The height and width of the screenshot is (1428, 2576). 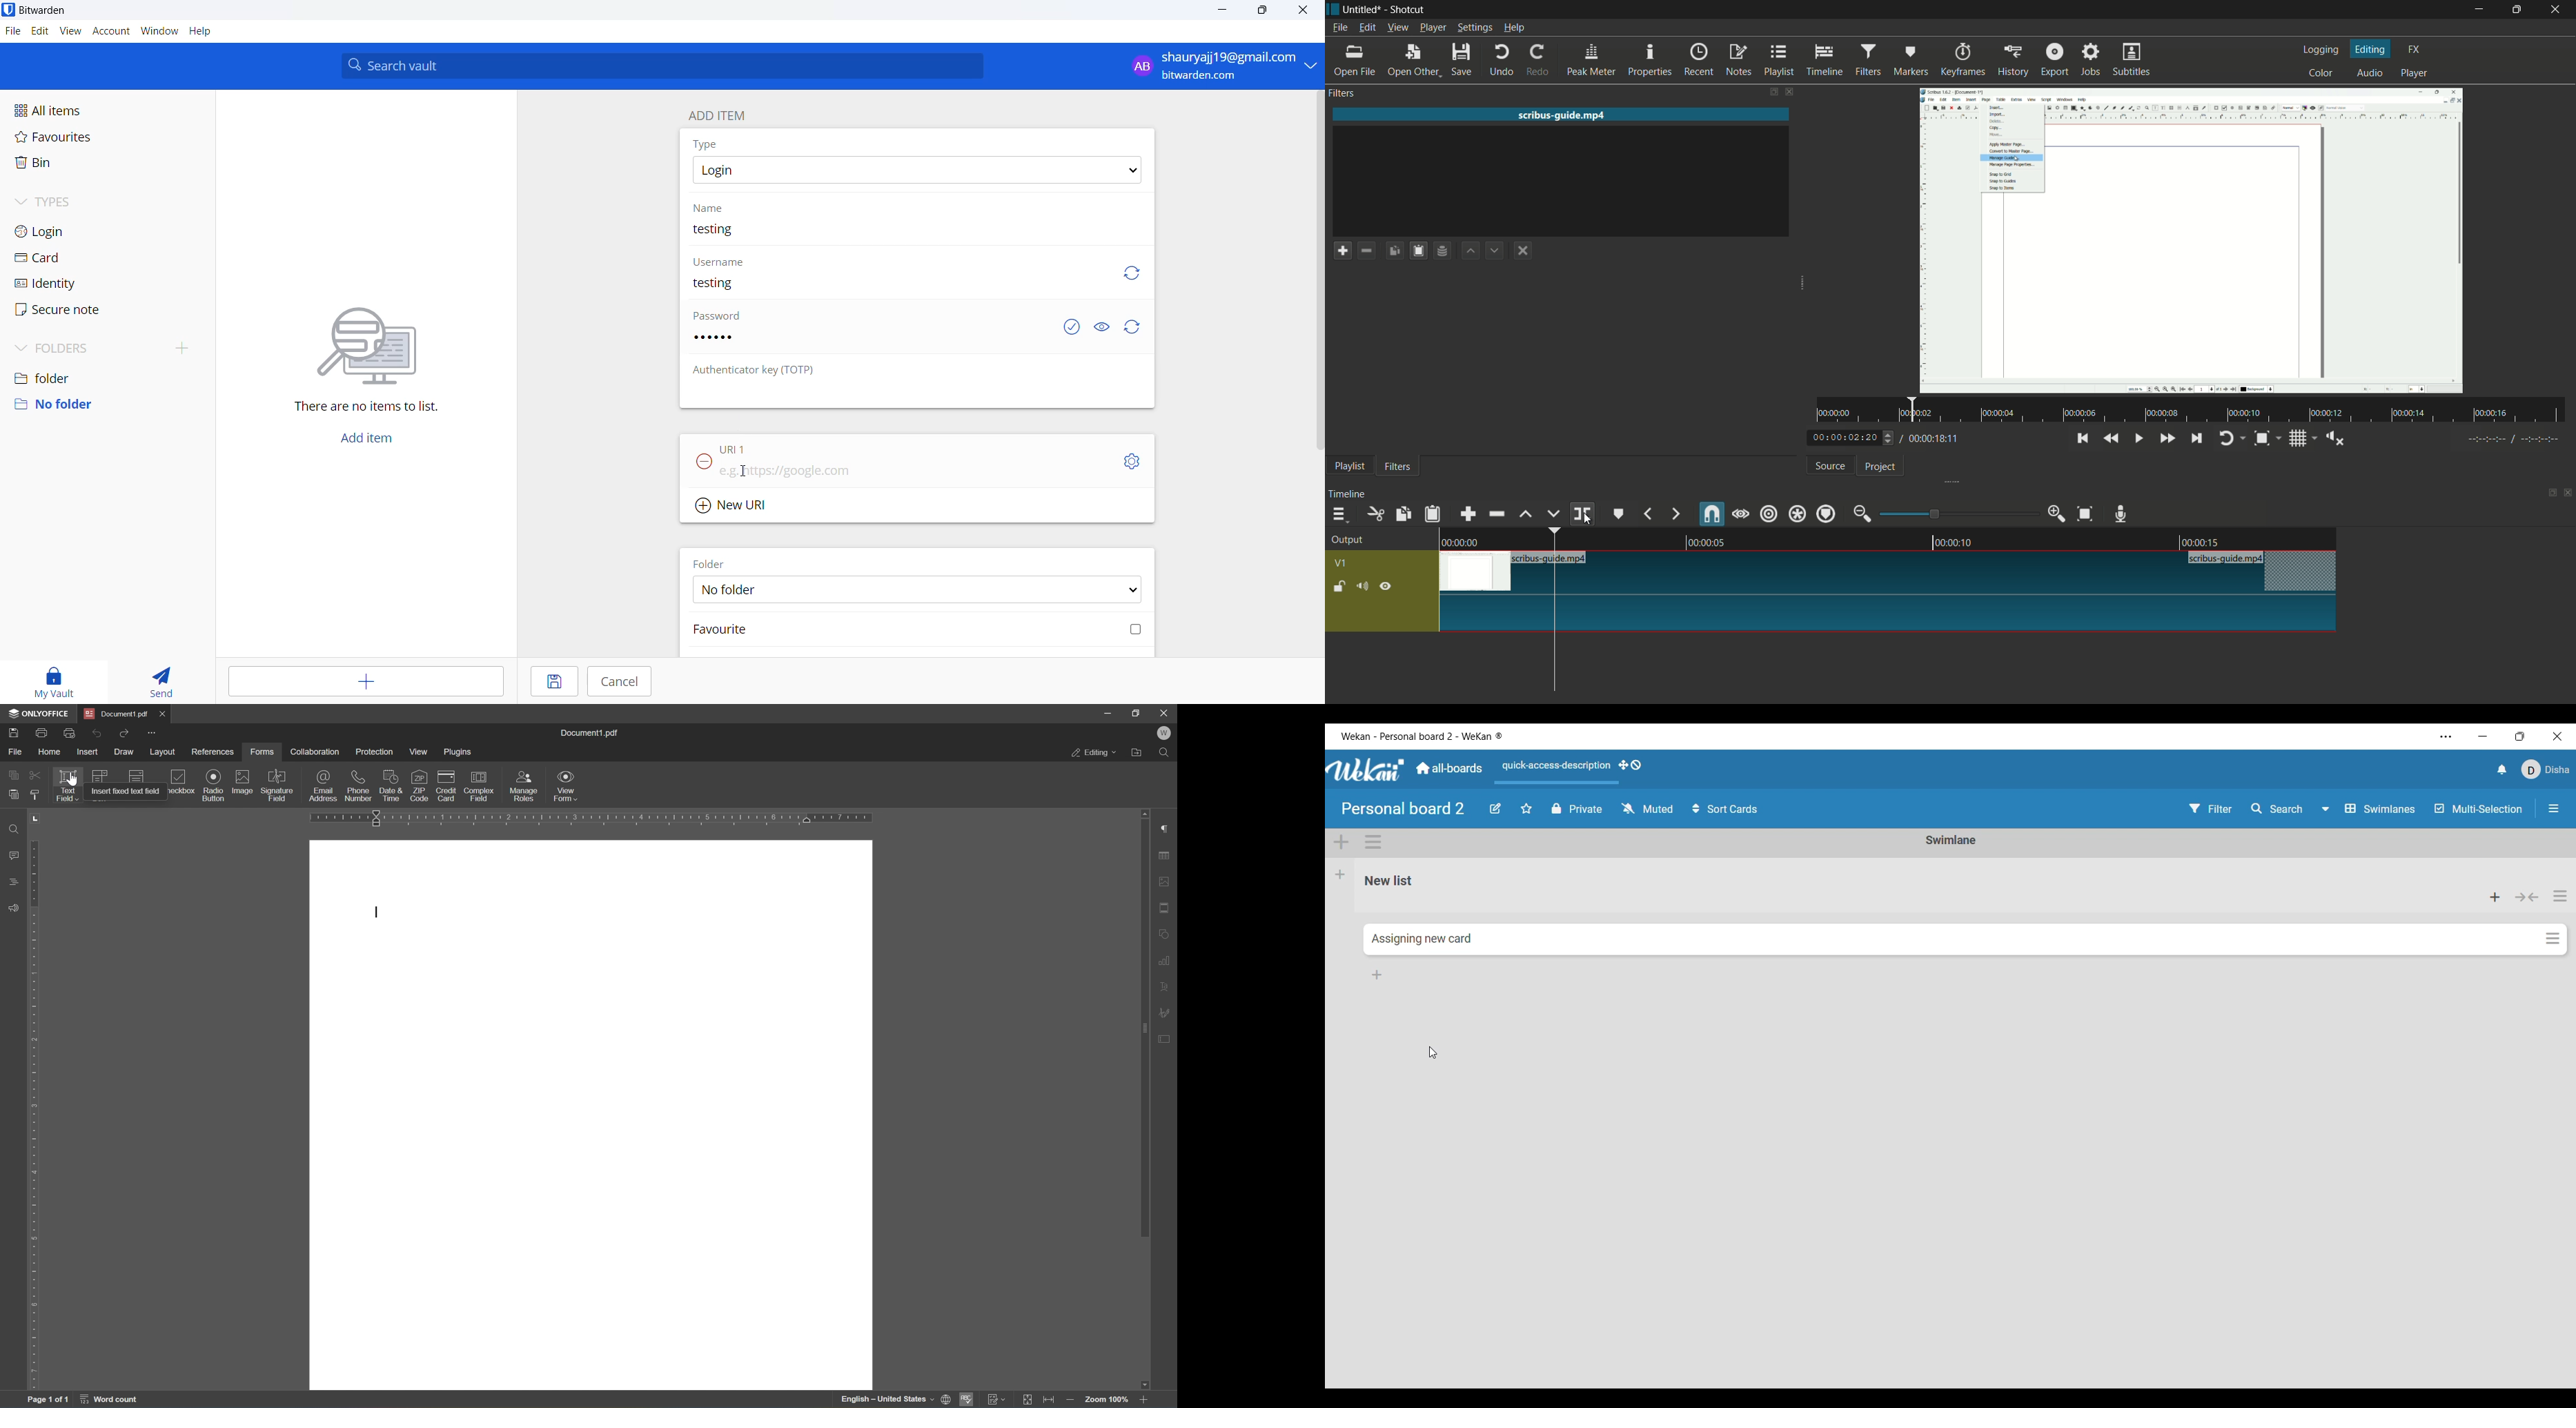 What do you see at coordinates (2559, 9) in the screenshot?
I see `close app` at bounding box center [2559, 9].